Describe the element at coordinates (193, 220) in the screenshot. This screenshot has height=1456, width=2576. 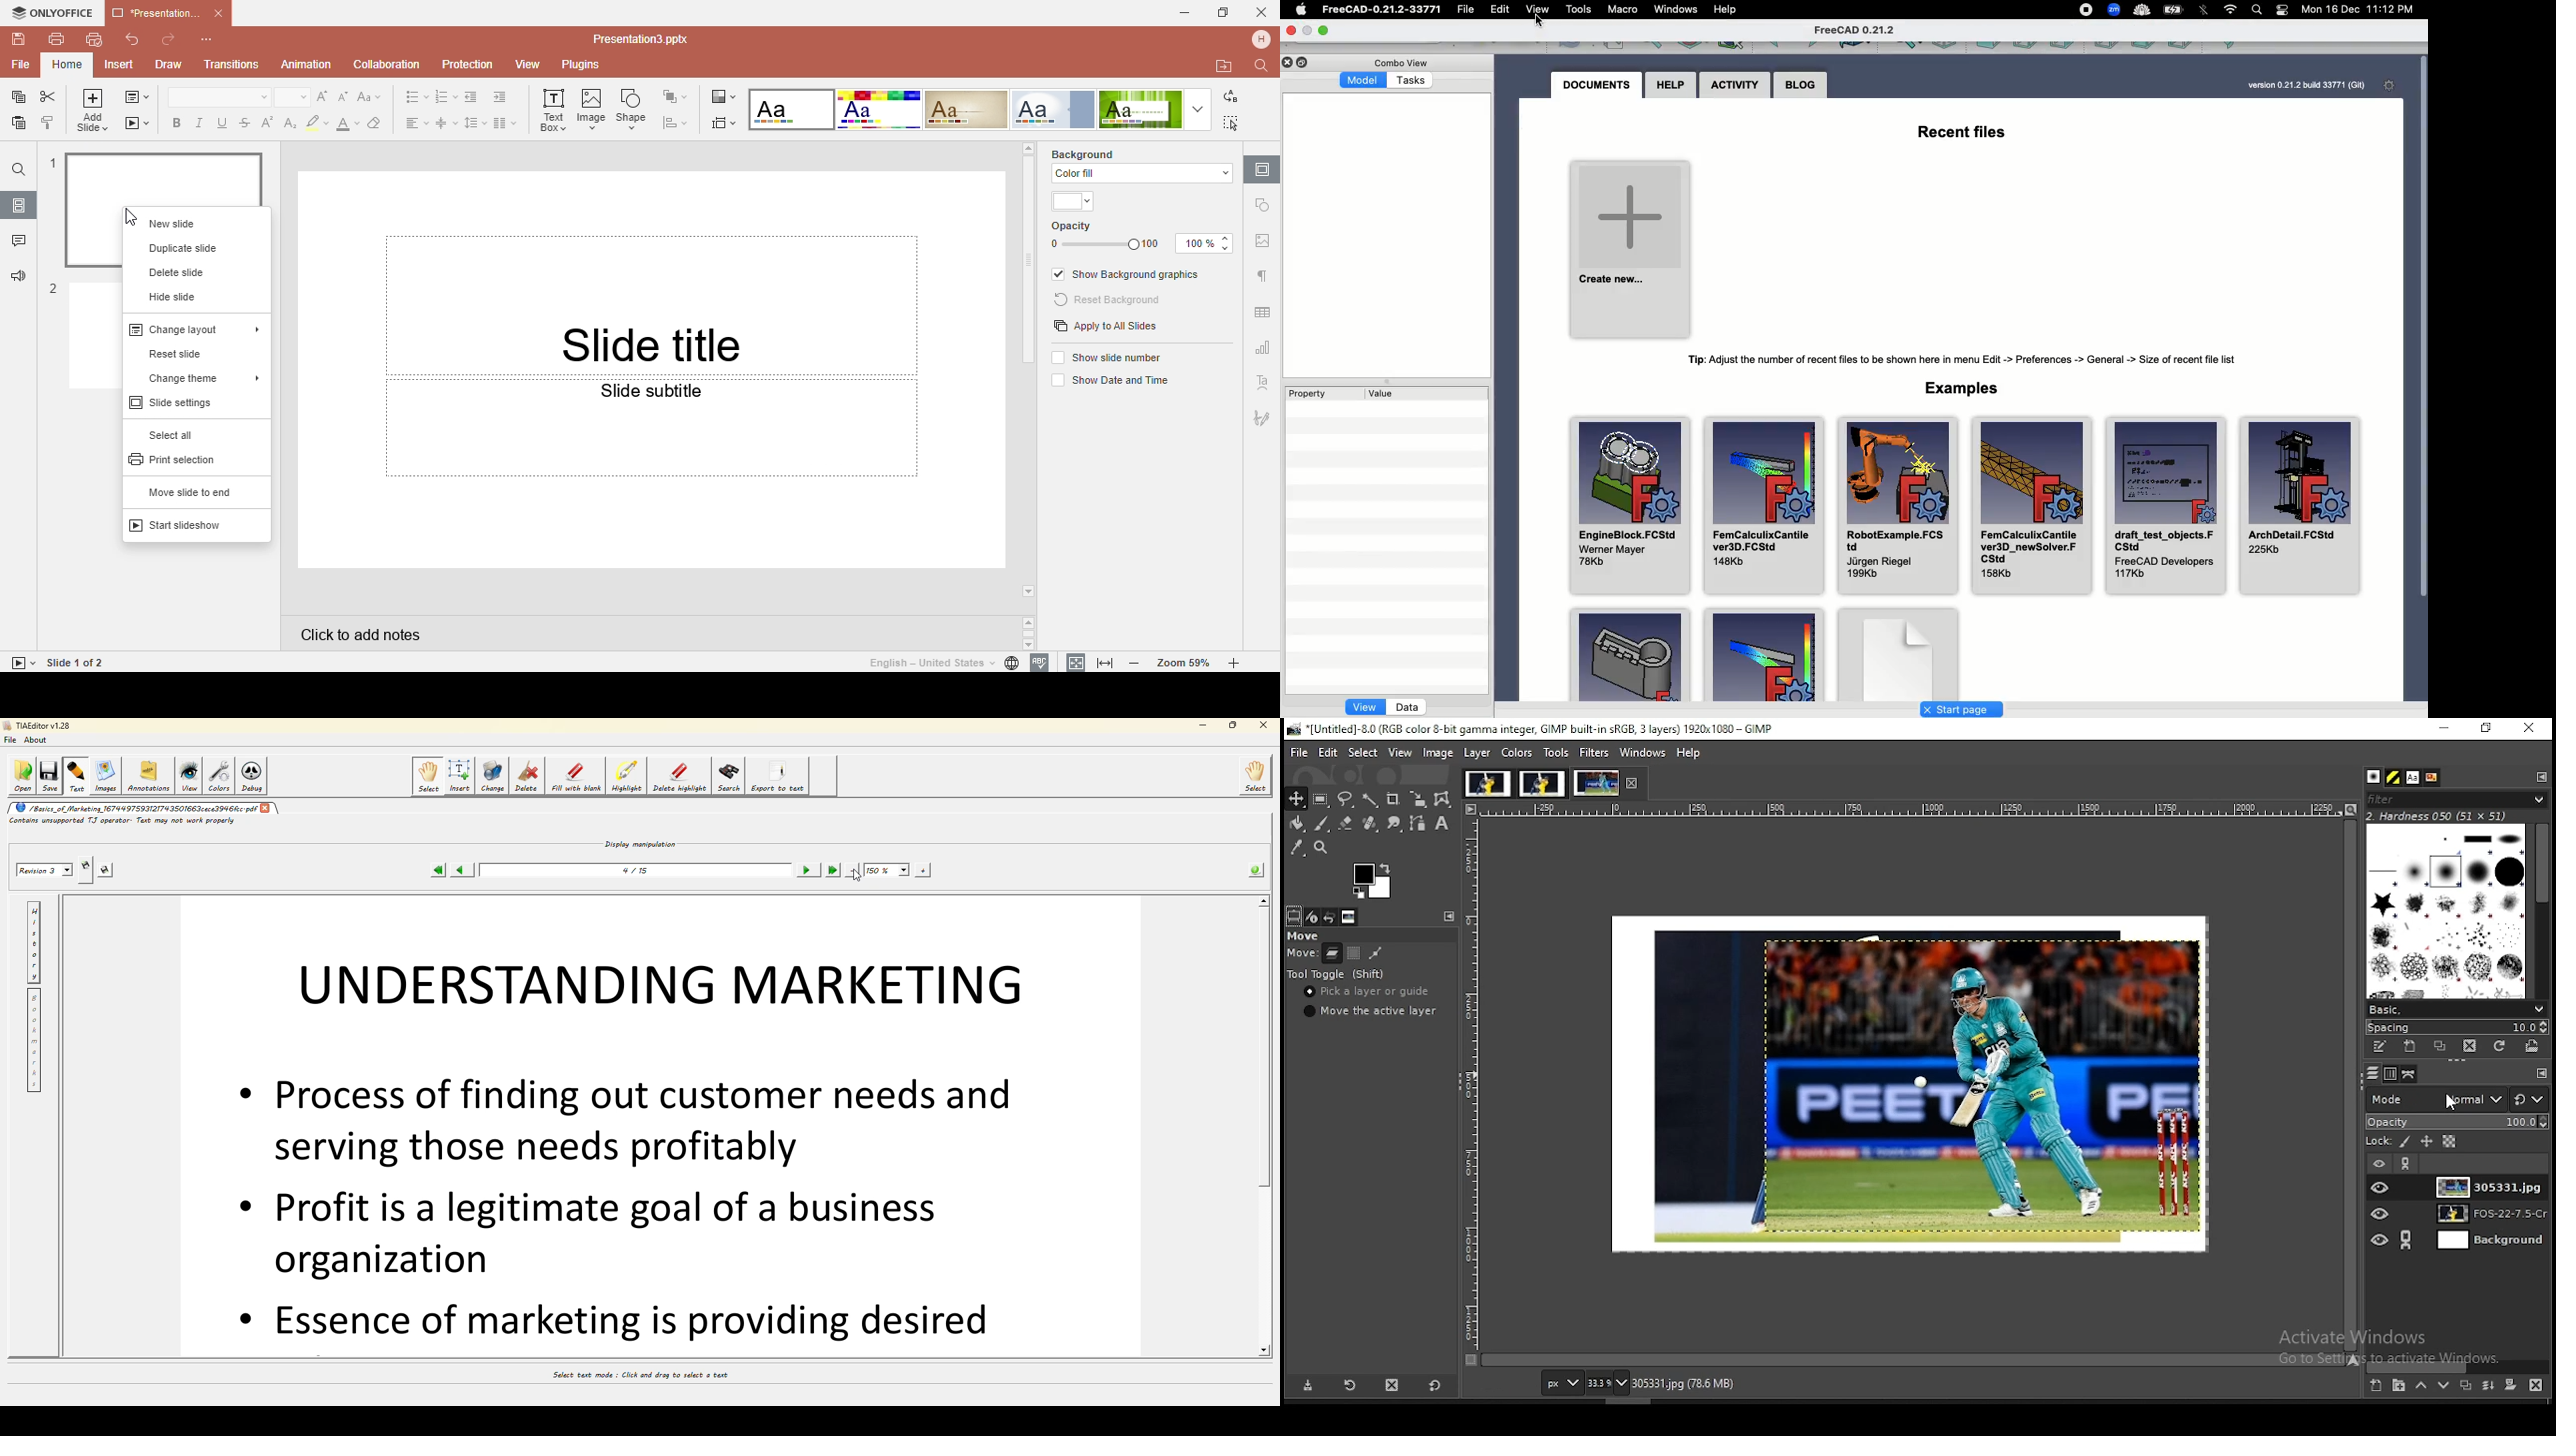
I see `New slide` at that location.